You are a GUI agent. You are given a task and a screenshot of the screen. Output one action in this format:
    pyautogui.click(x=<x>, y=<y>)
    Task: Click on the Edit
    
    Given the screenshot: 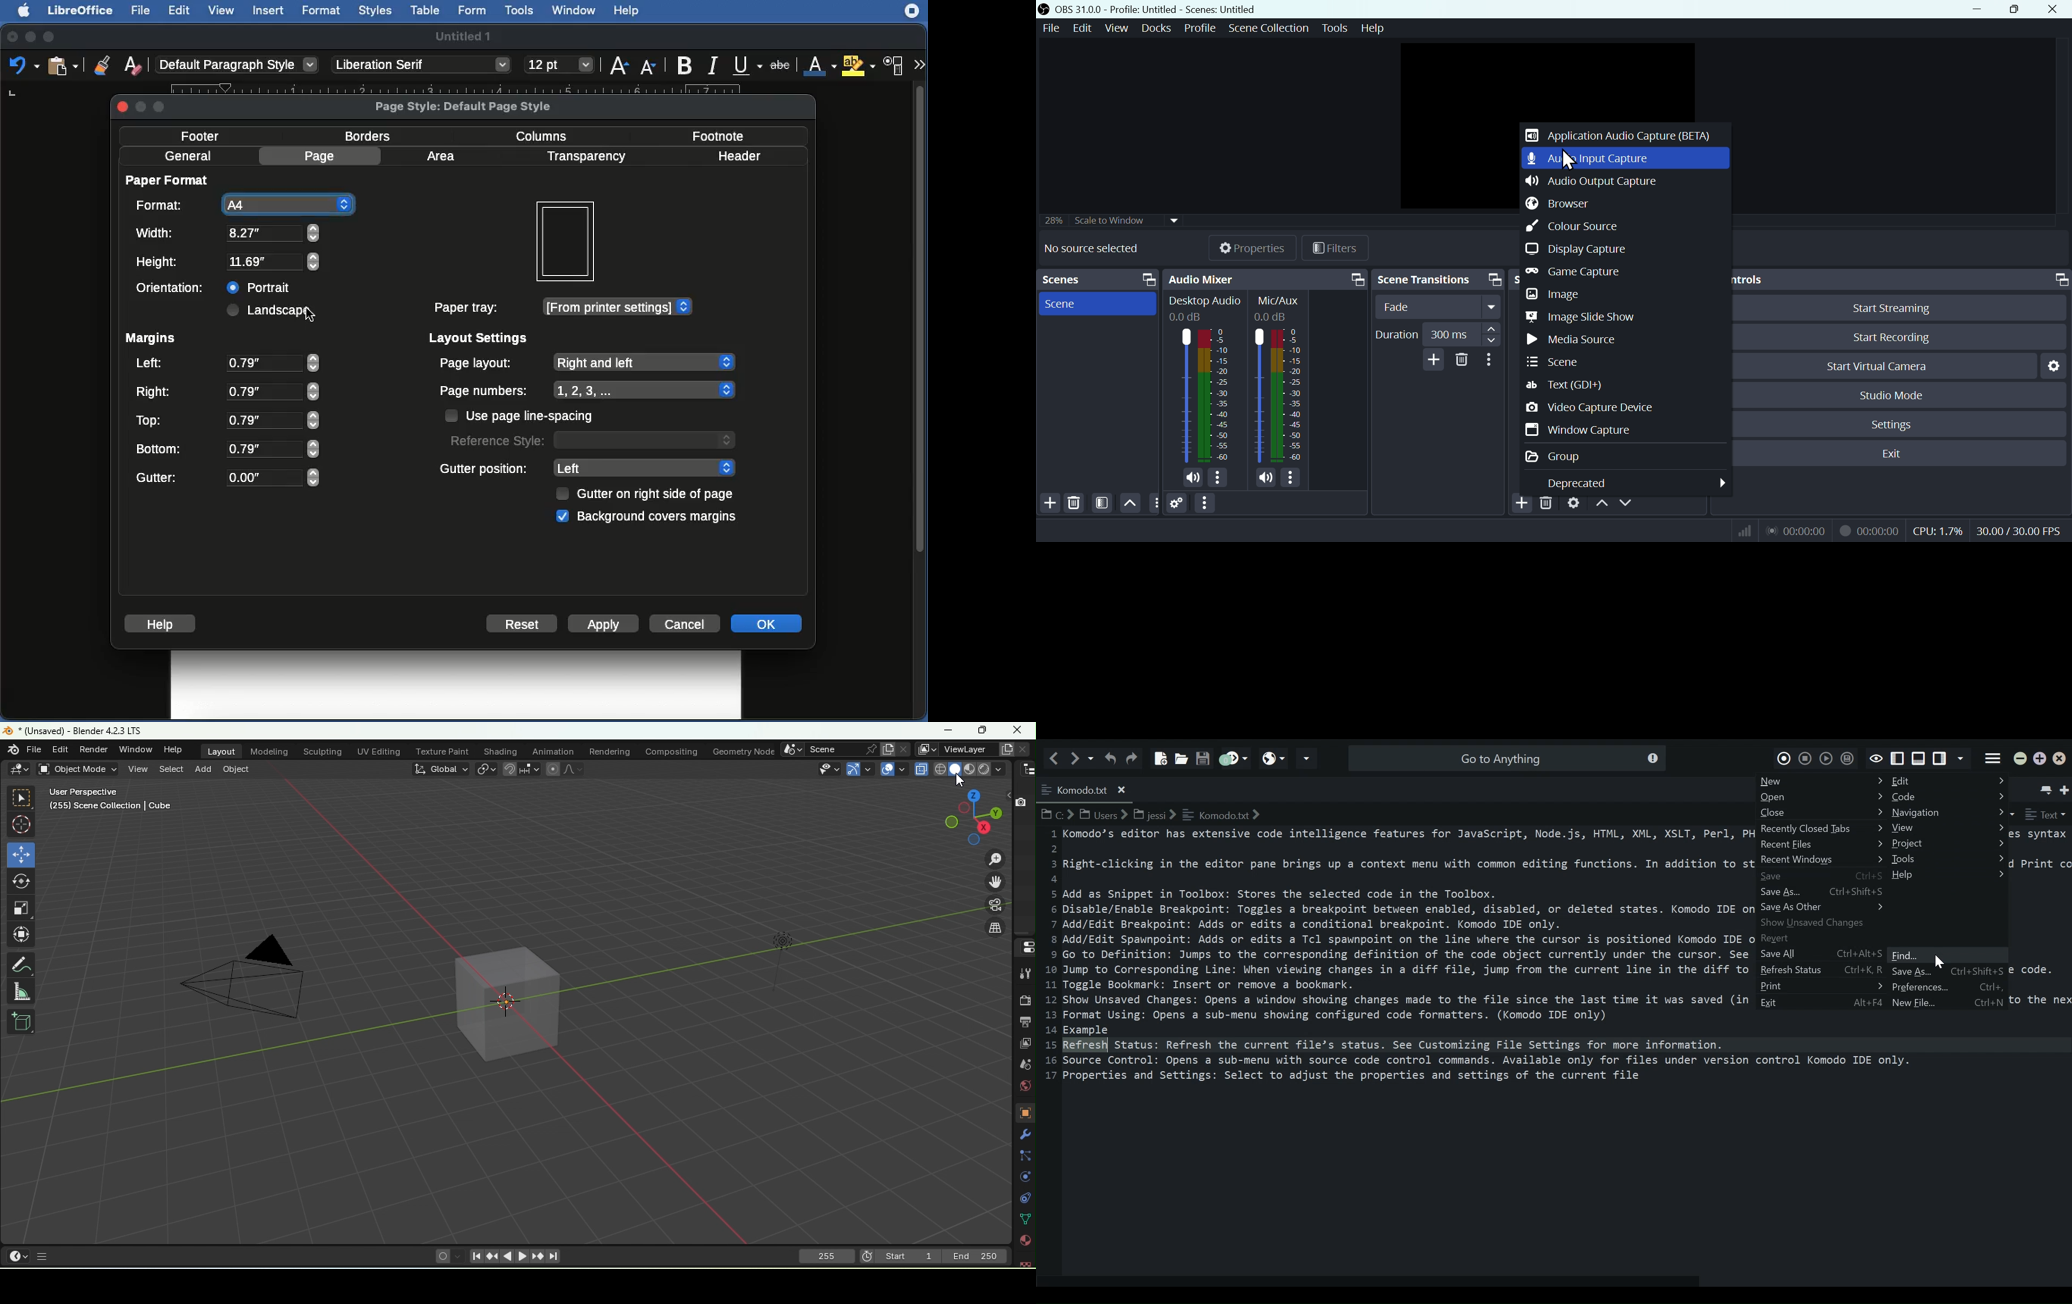 What is the action you would take?
    pyautogui.click(x=1080, y=28)
    